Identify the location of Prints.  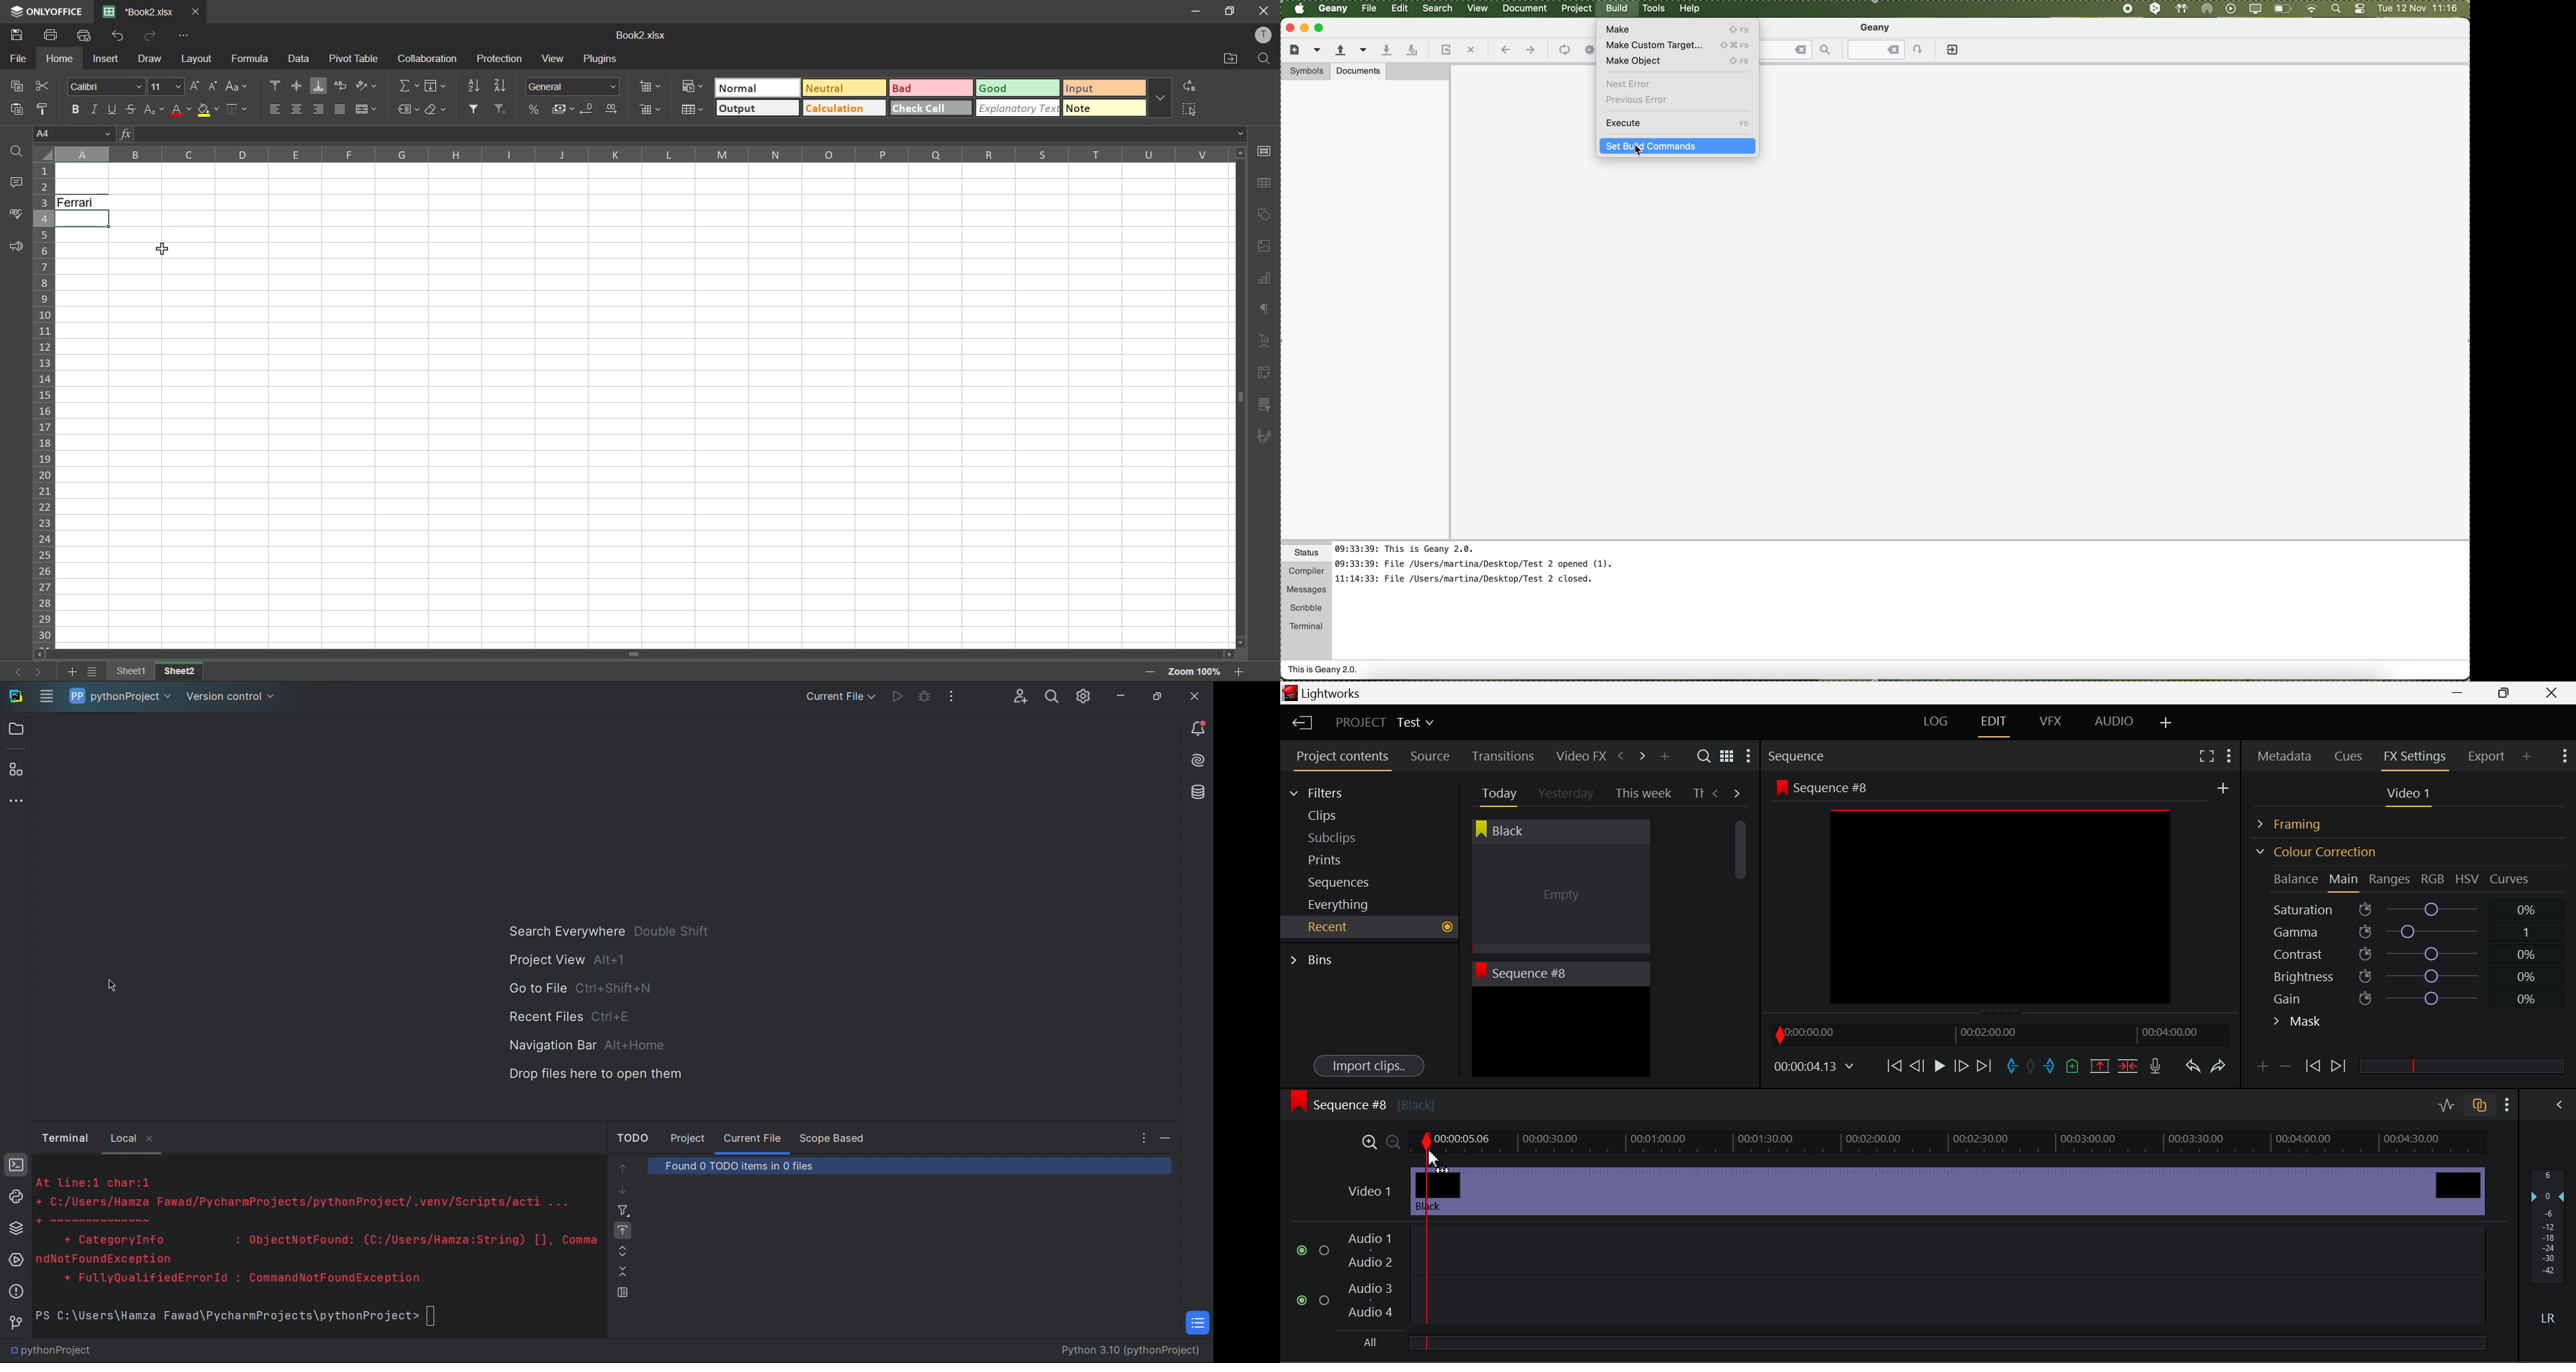
(1344, 857).